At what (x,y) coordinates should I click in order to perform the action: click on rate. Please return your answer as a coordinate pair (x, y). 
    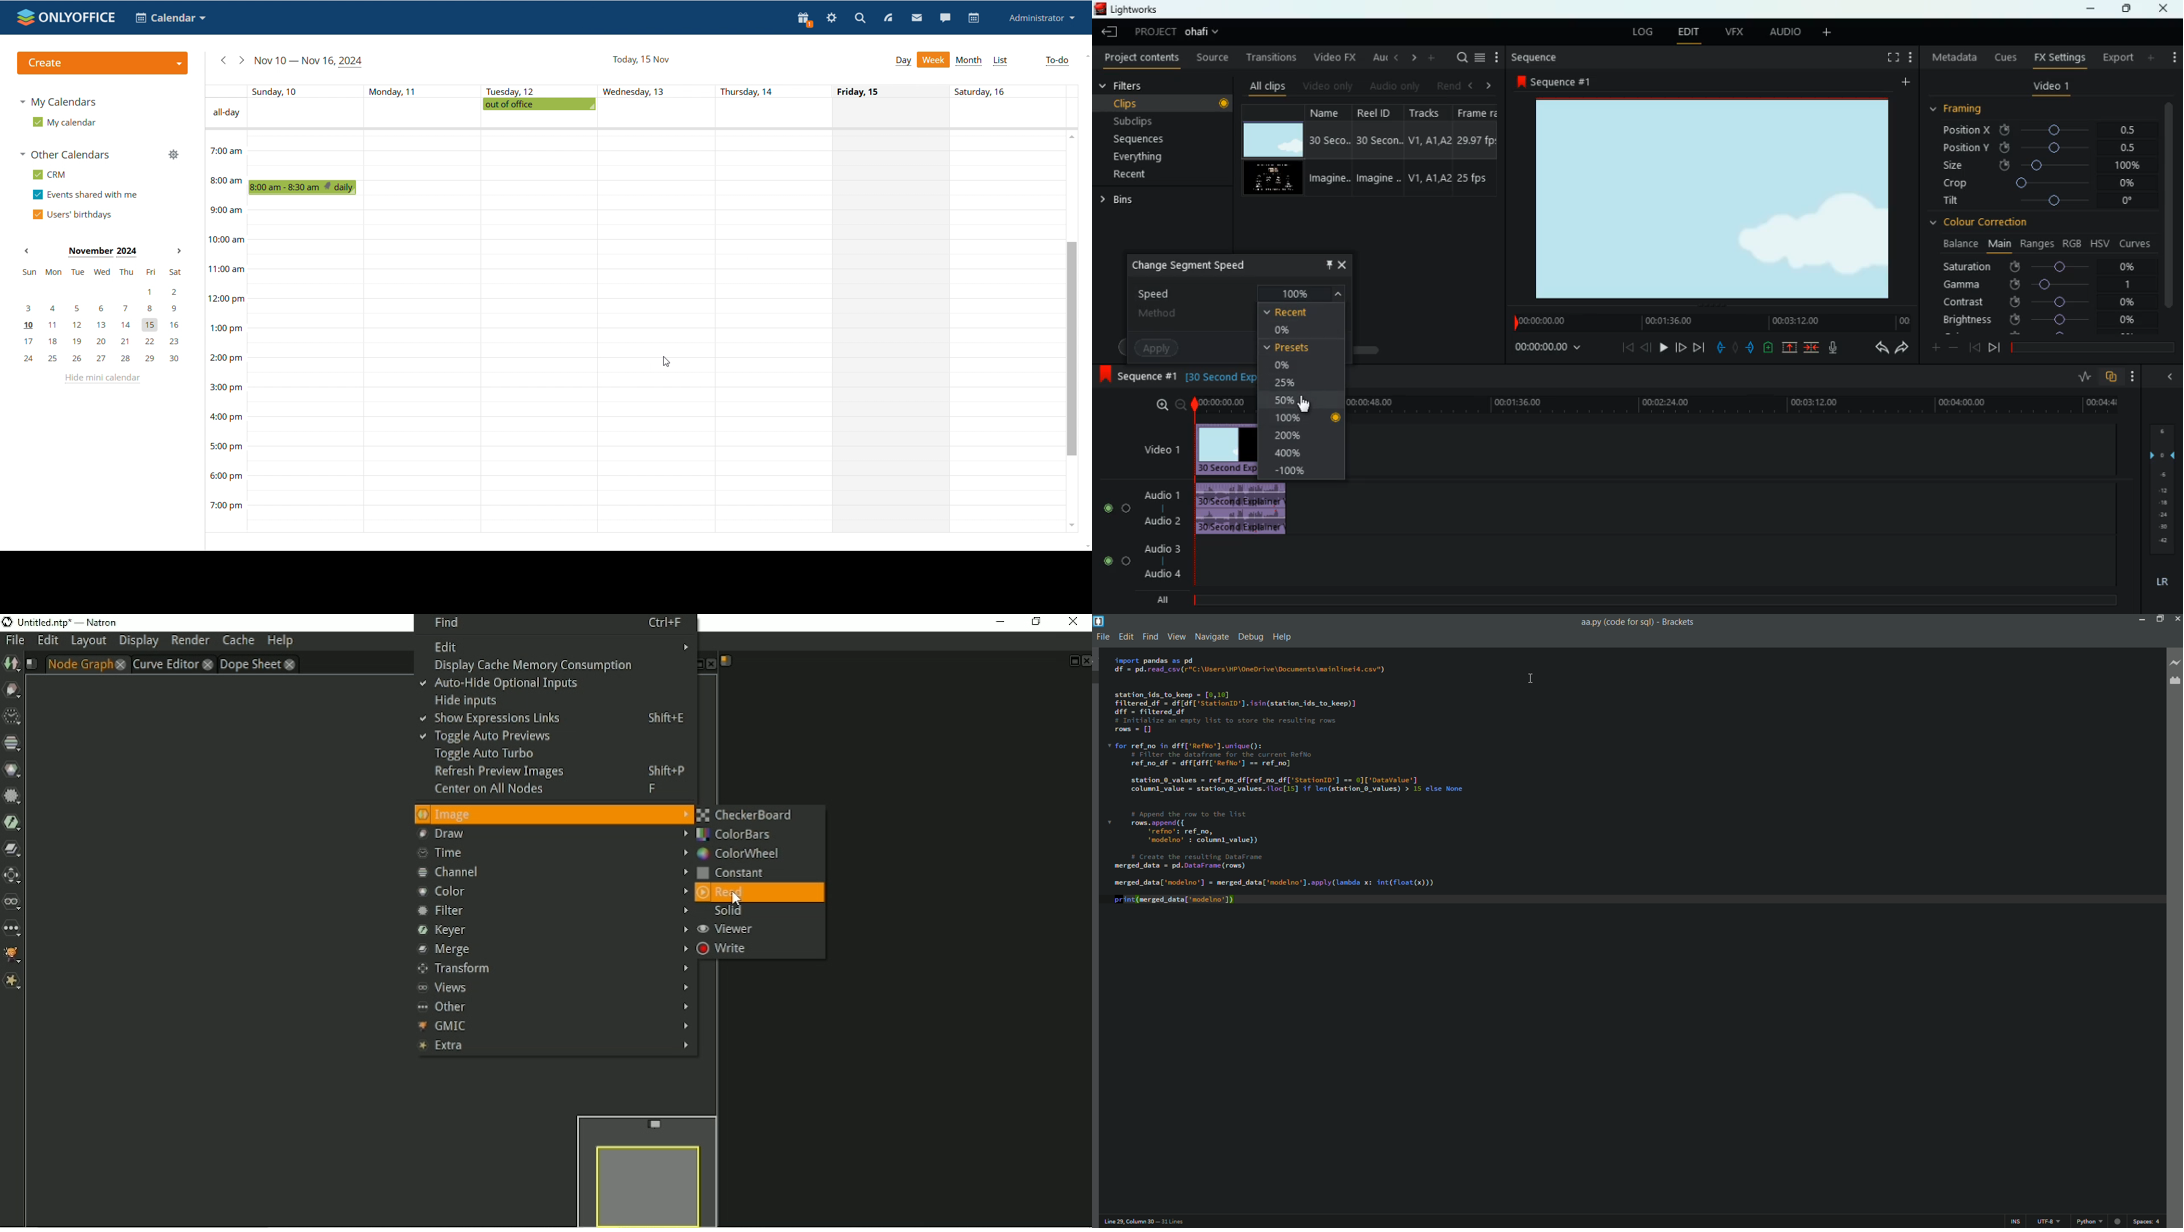
    Looking at the image, I should click on (2080, 377).